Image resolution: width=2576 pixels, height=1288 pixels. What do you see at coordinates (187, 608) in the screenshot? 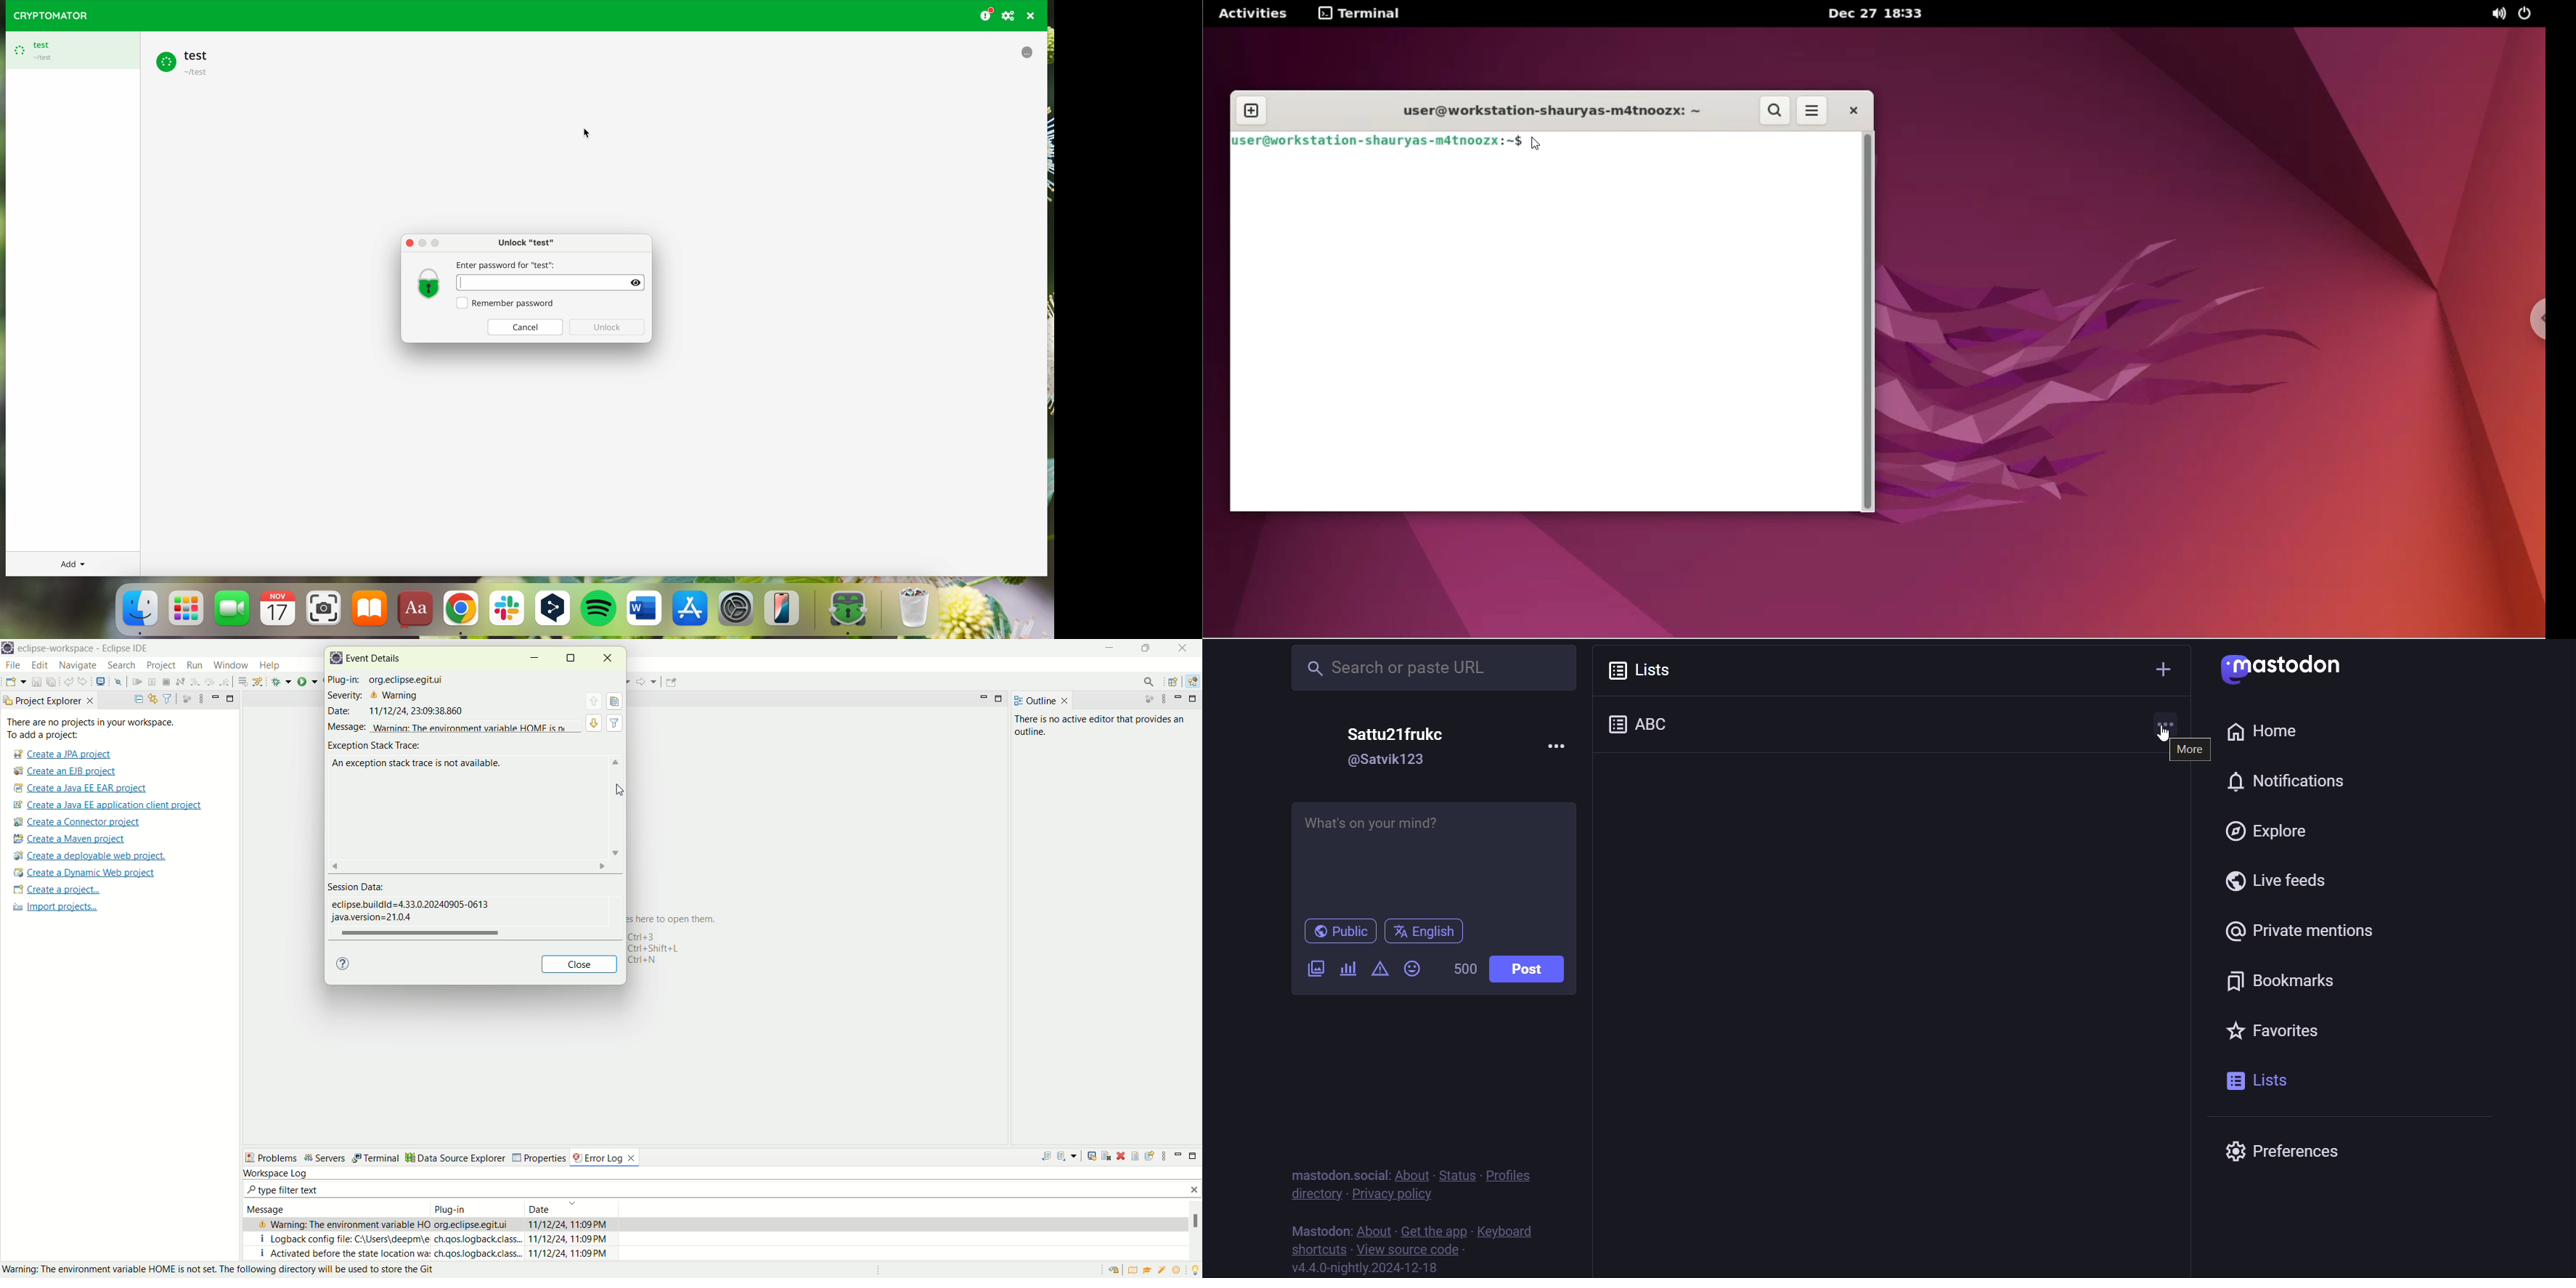
I see `launchpad` at bounding box center [187, 608].